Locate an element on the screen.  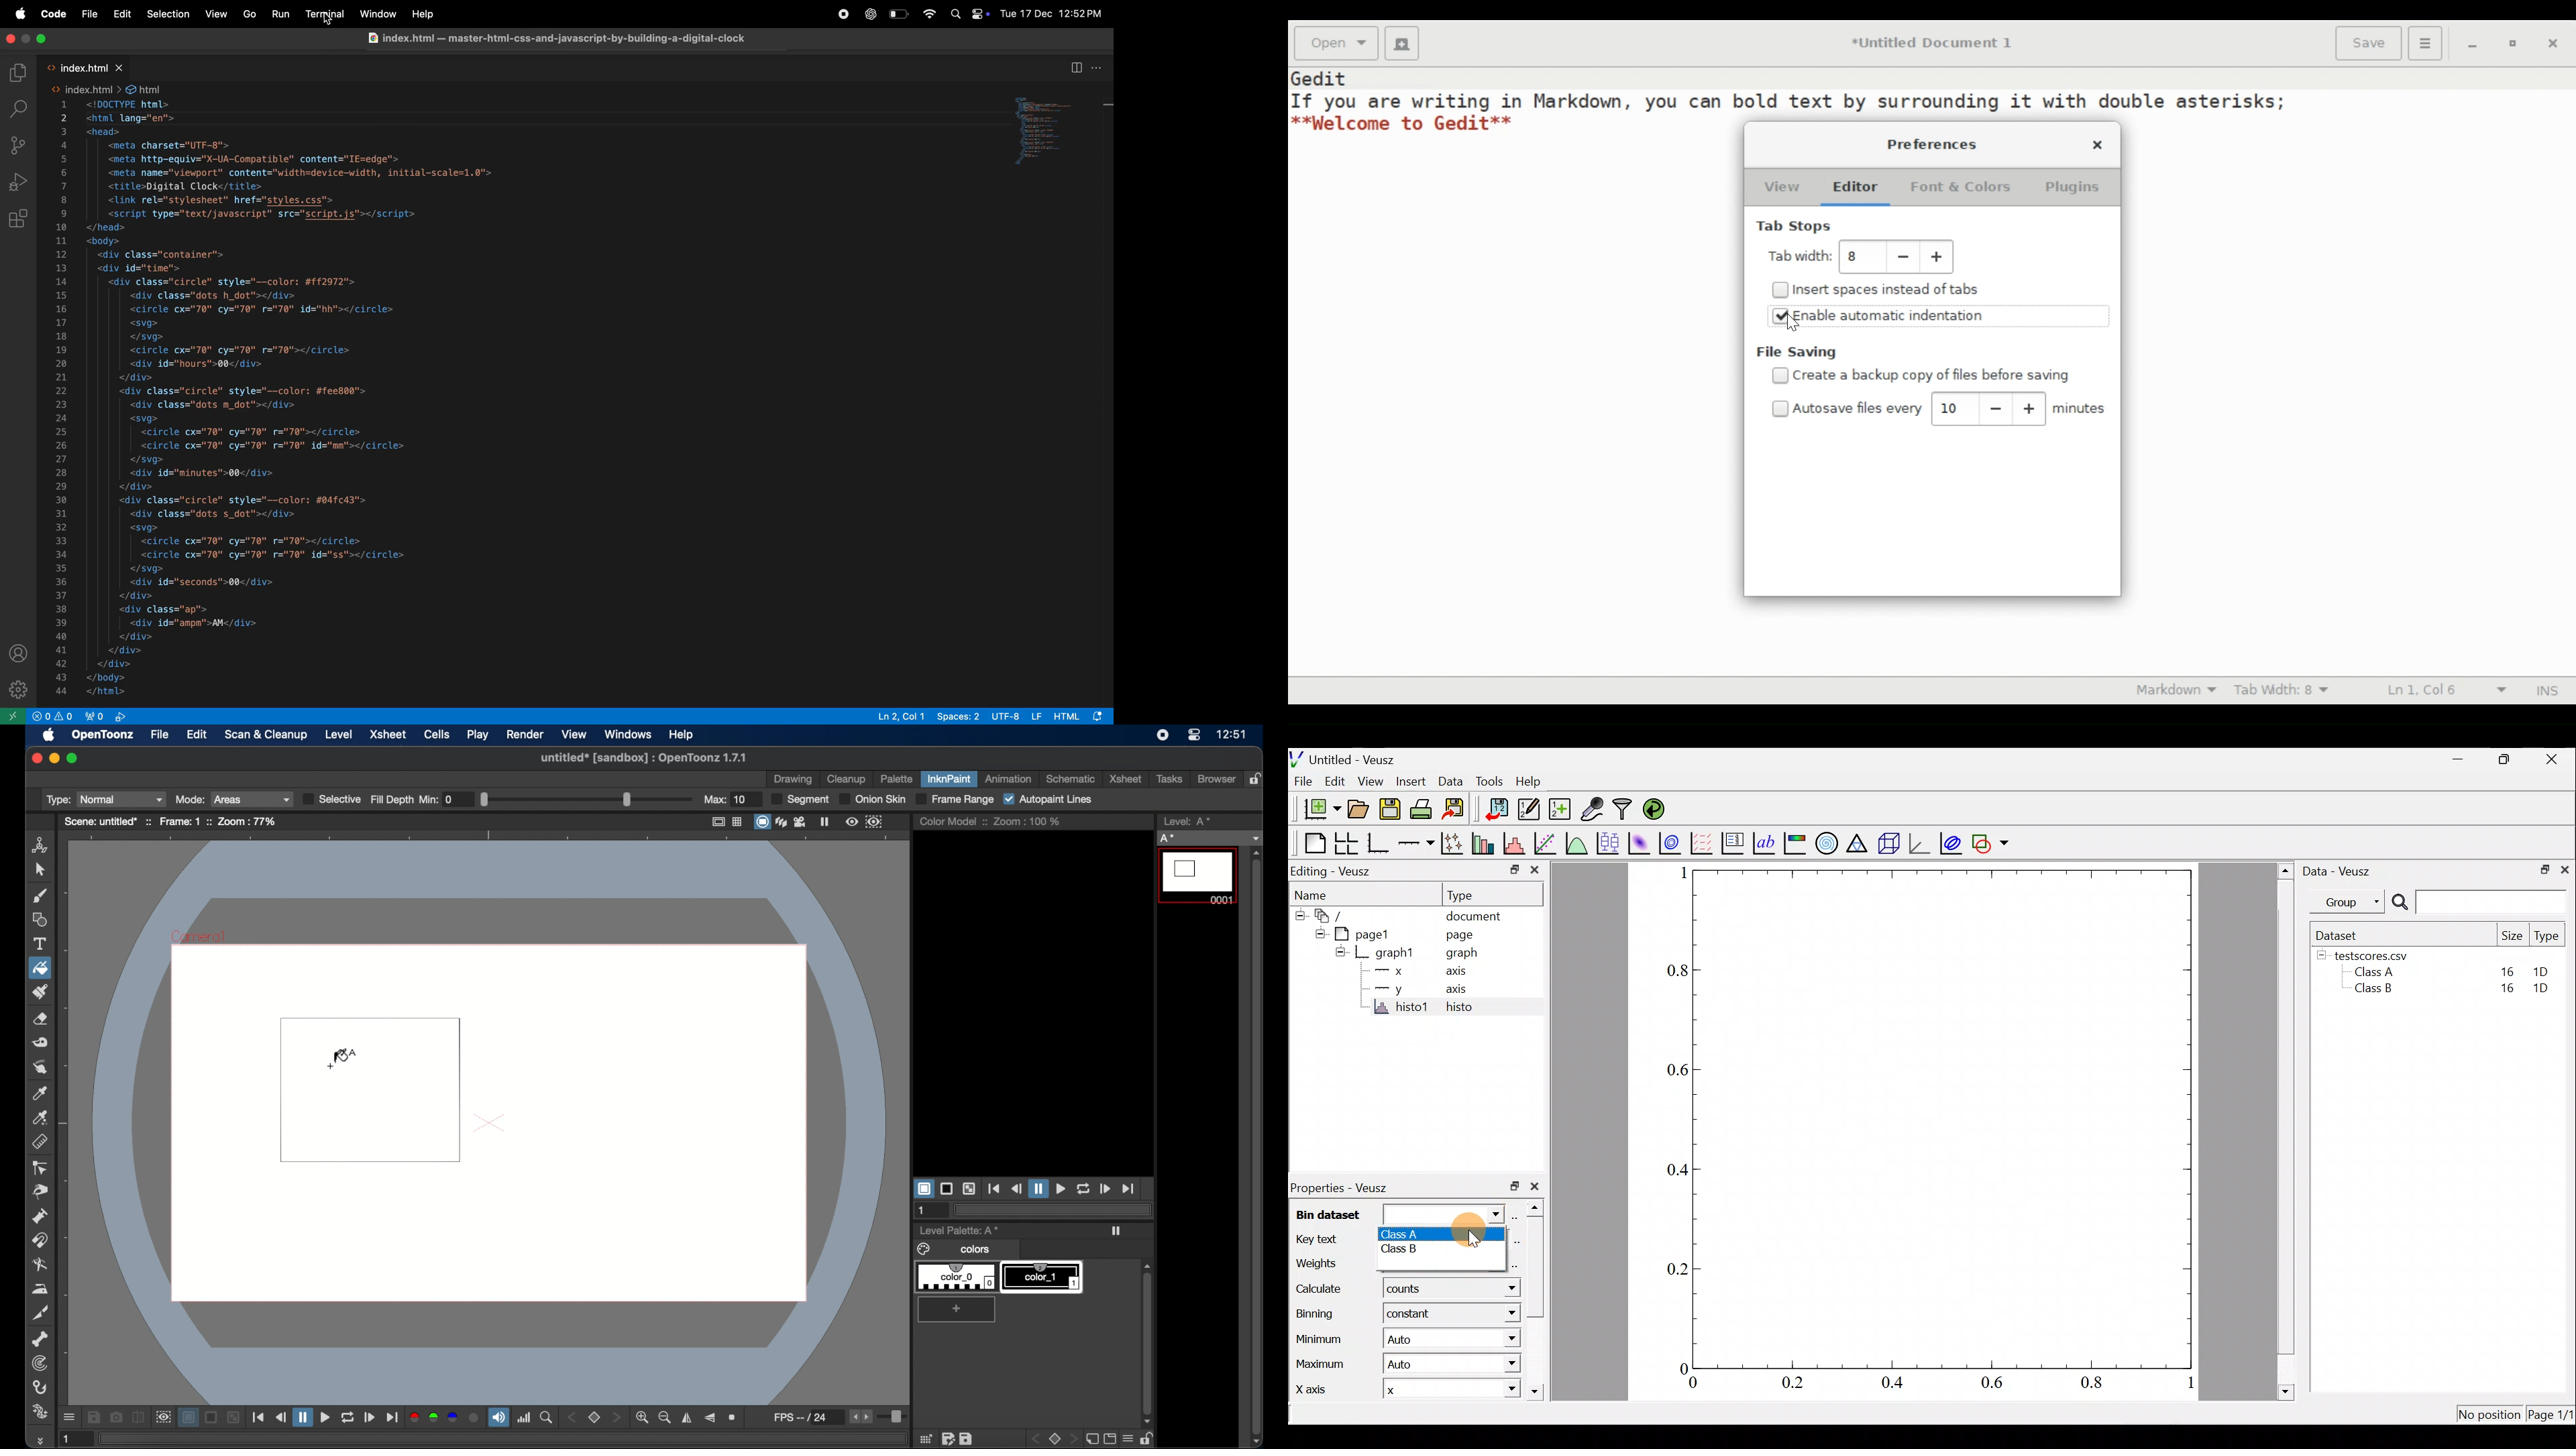
close is located at coordinates (13, 41).